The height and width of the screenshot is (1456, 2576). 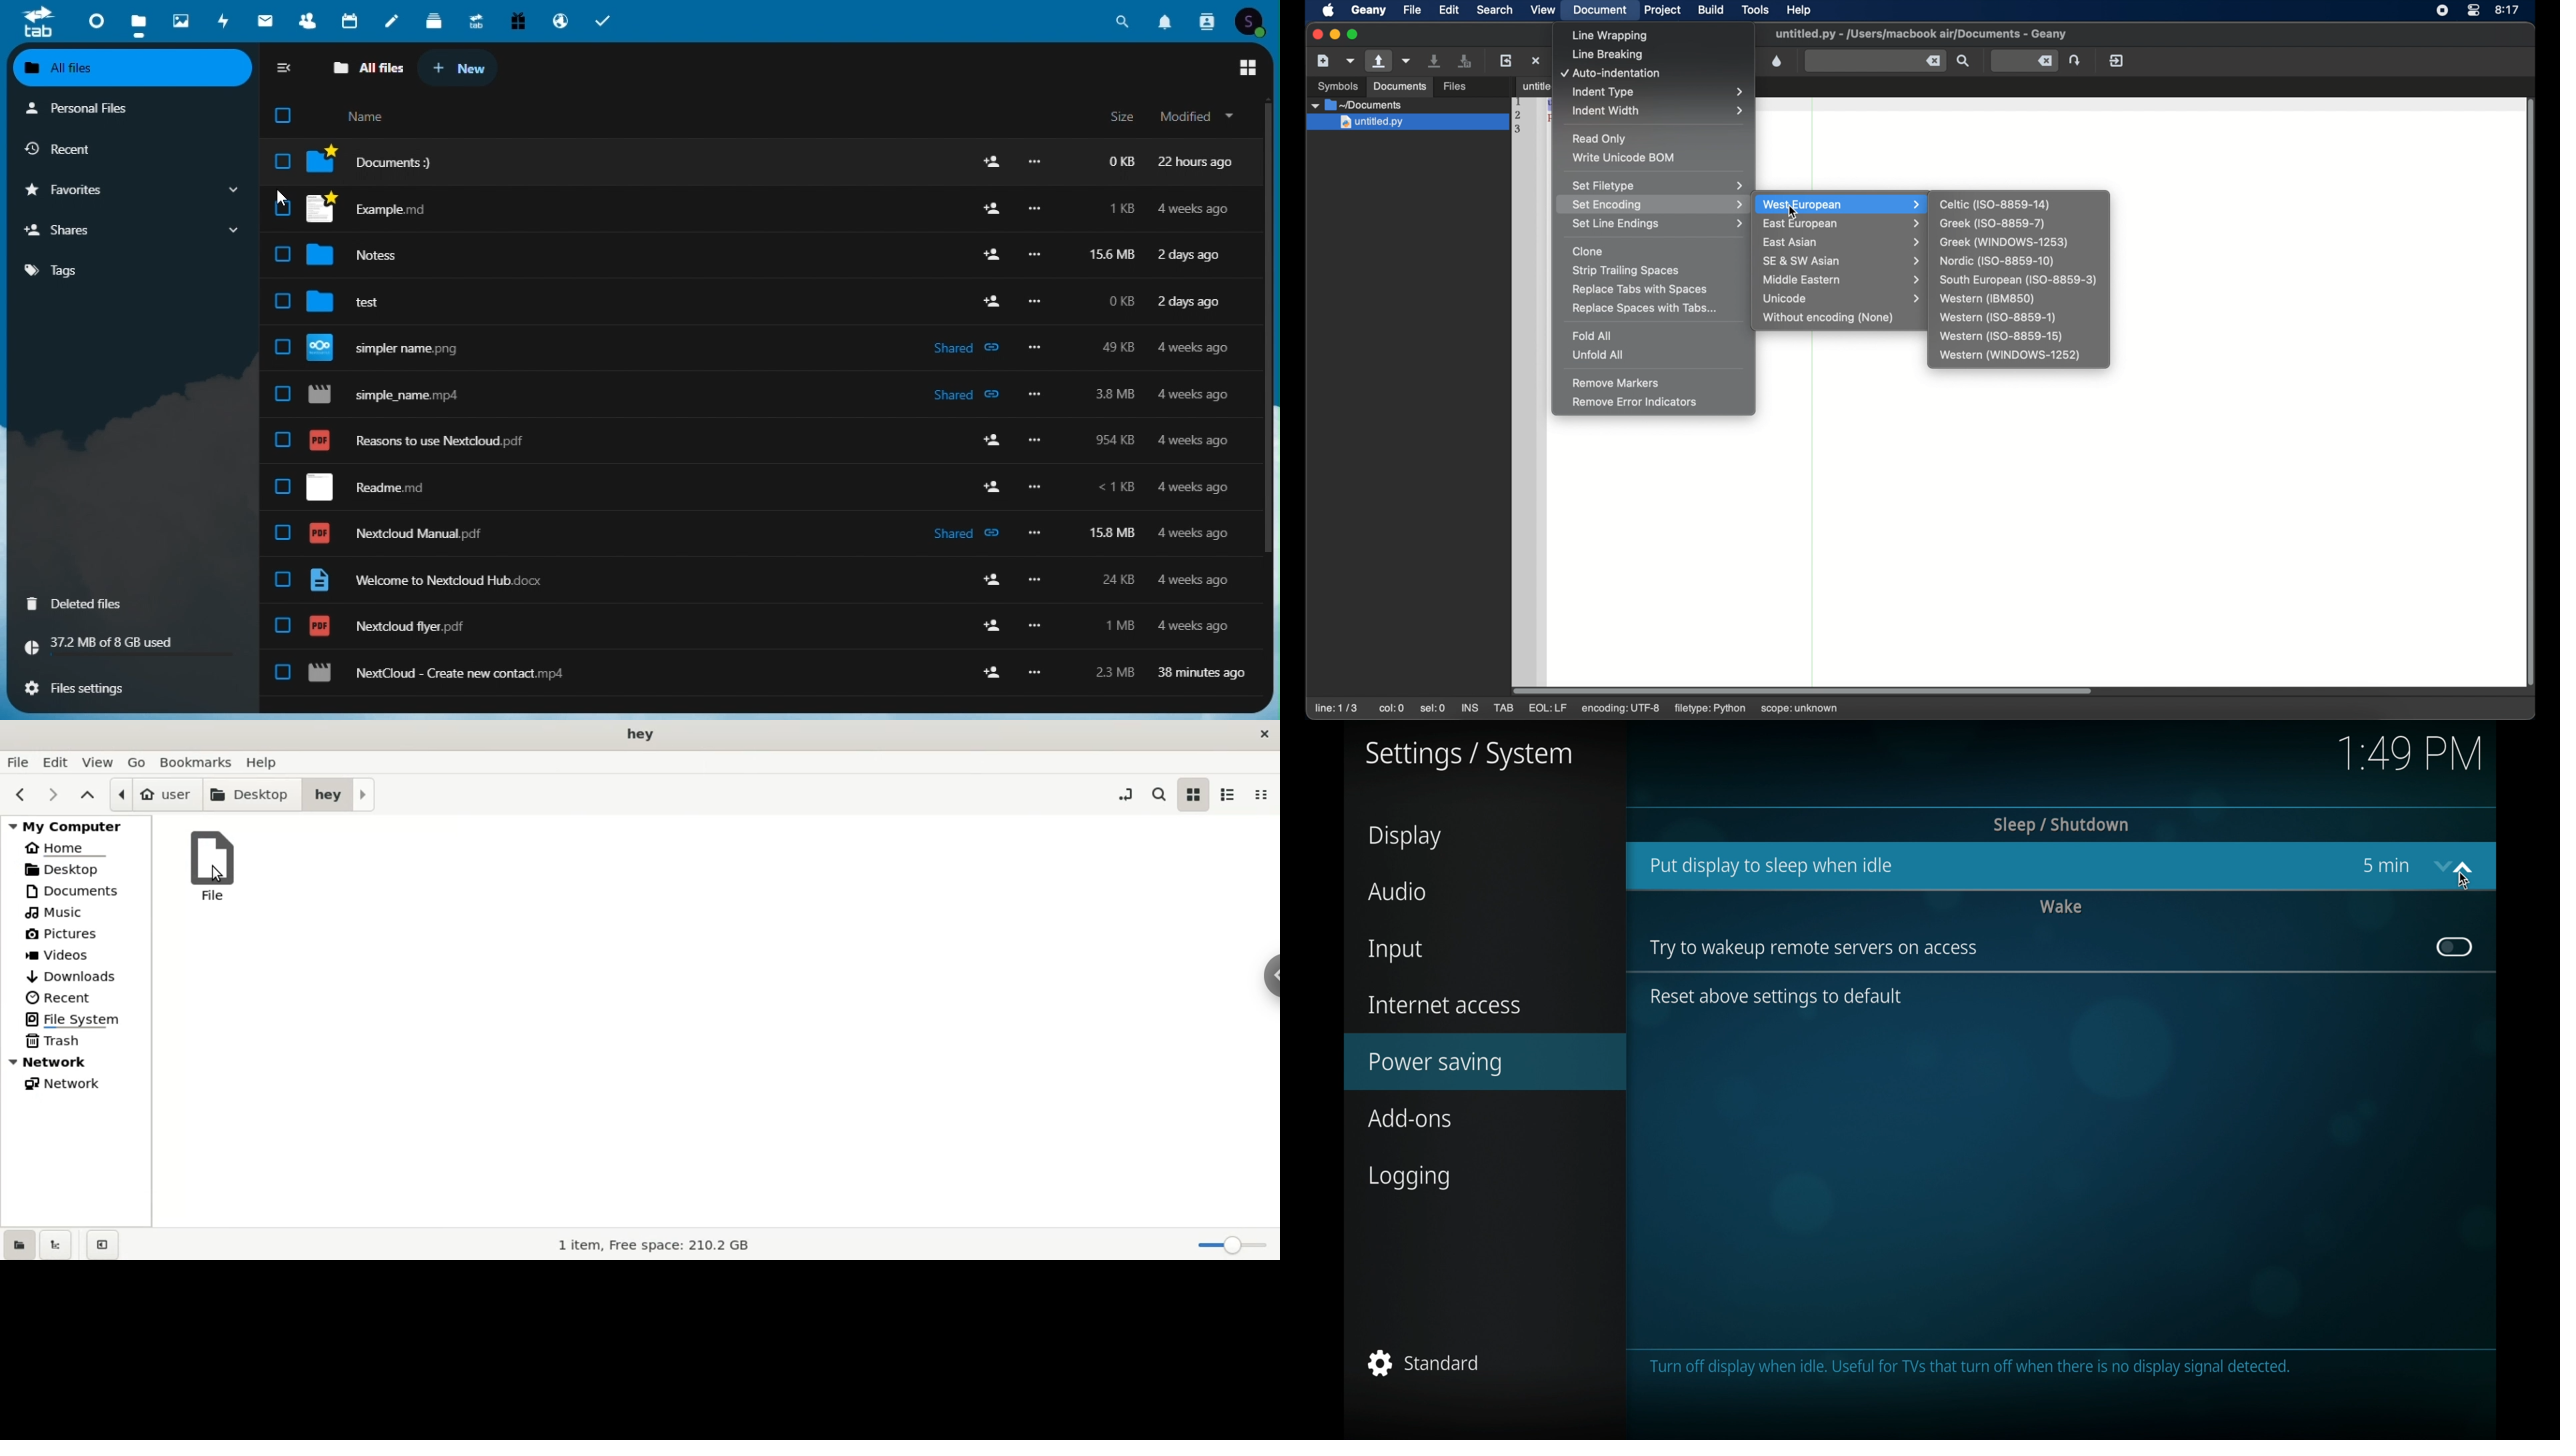 I want to click on settings, so click(x=1469, y=755).